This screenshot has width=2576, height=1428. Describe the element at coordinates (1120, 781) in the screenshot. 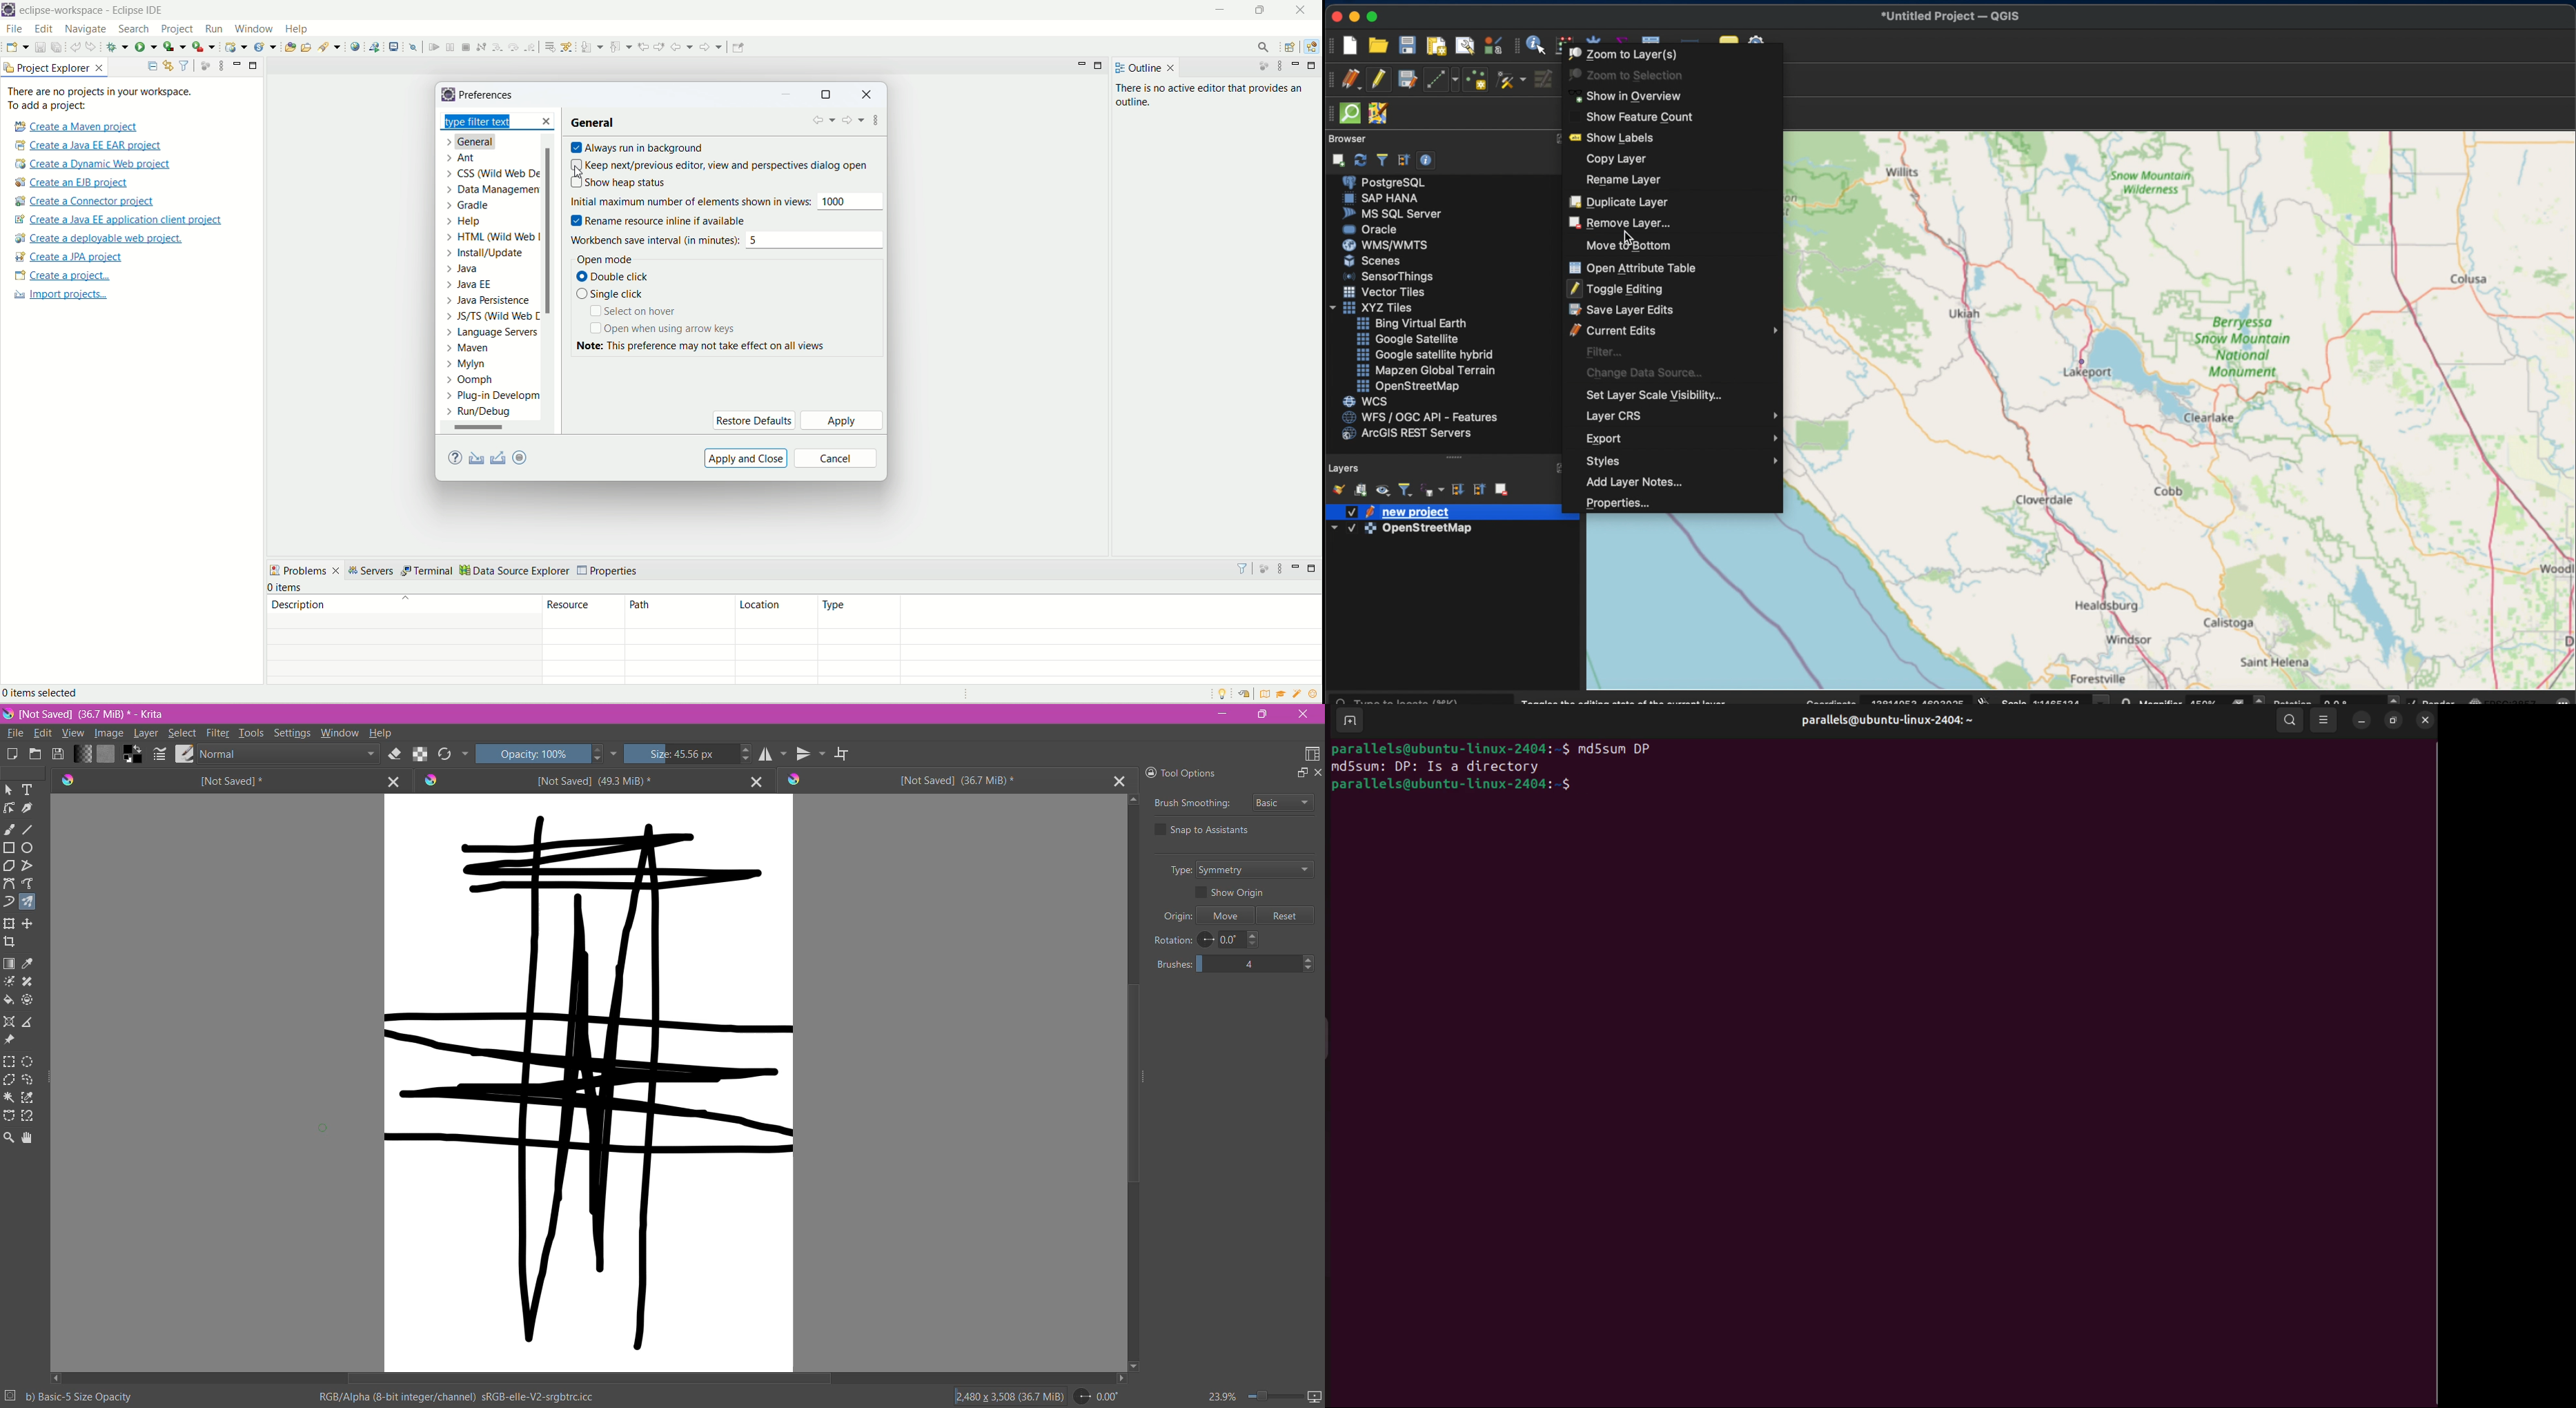

I see `Close Tab` at that location.